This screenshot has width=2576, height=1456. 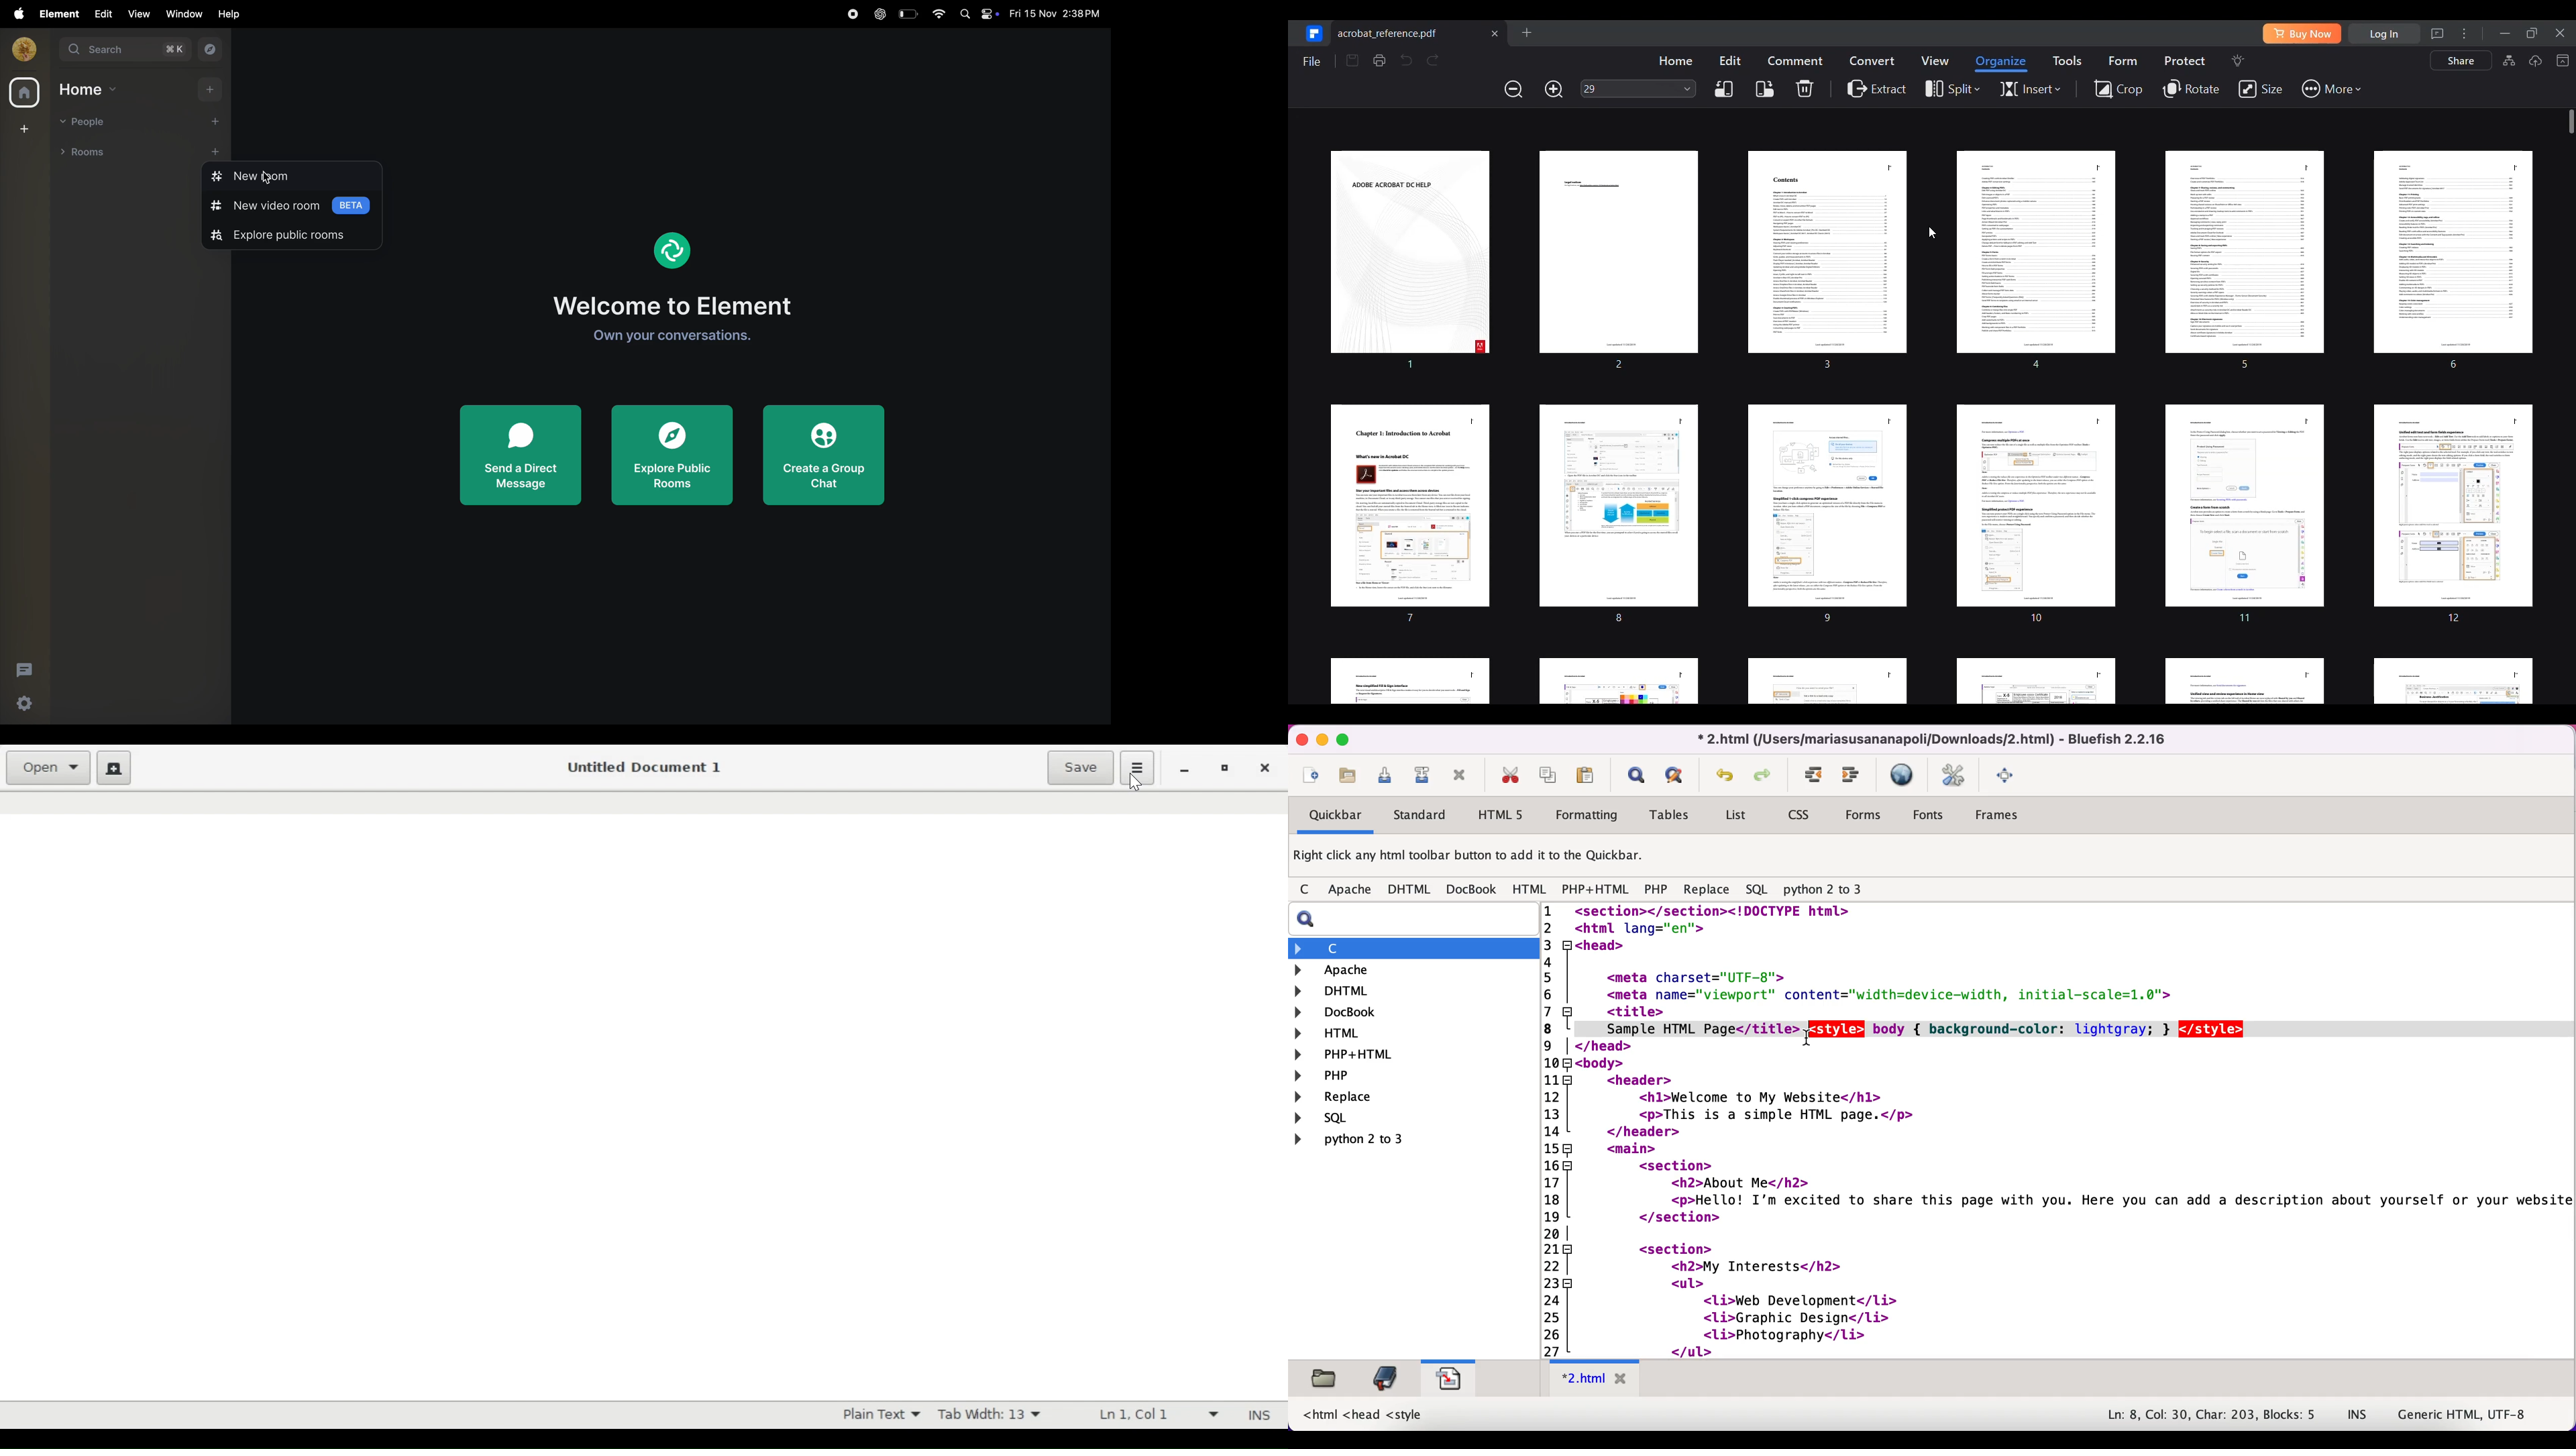 What do you see at coordinates (24, 94) in the screenshot?
I see `home ` at bounding box center [24, 94].